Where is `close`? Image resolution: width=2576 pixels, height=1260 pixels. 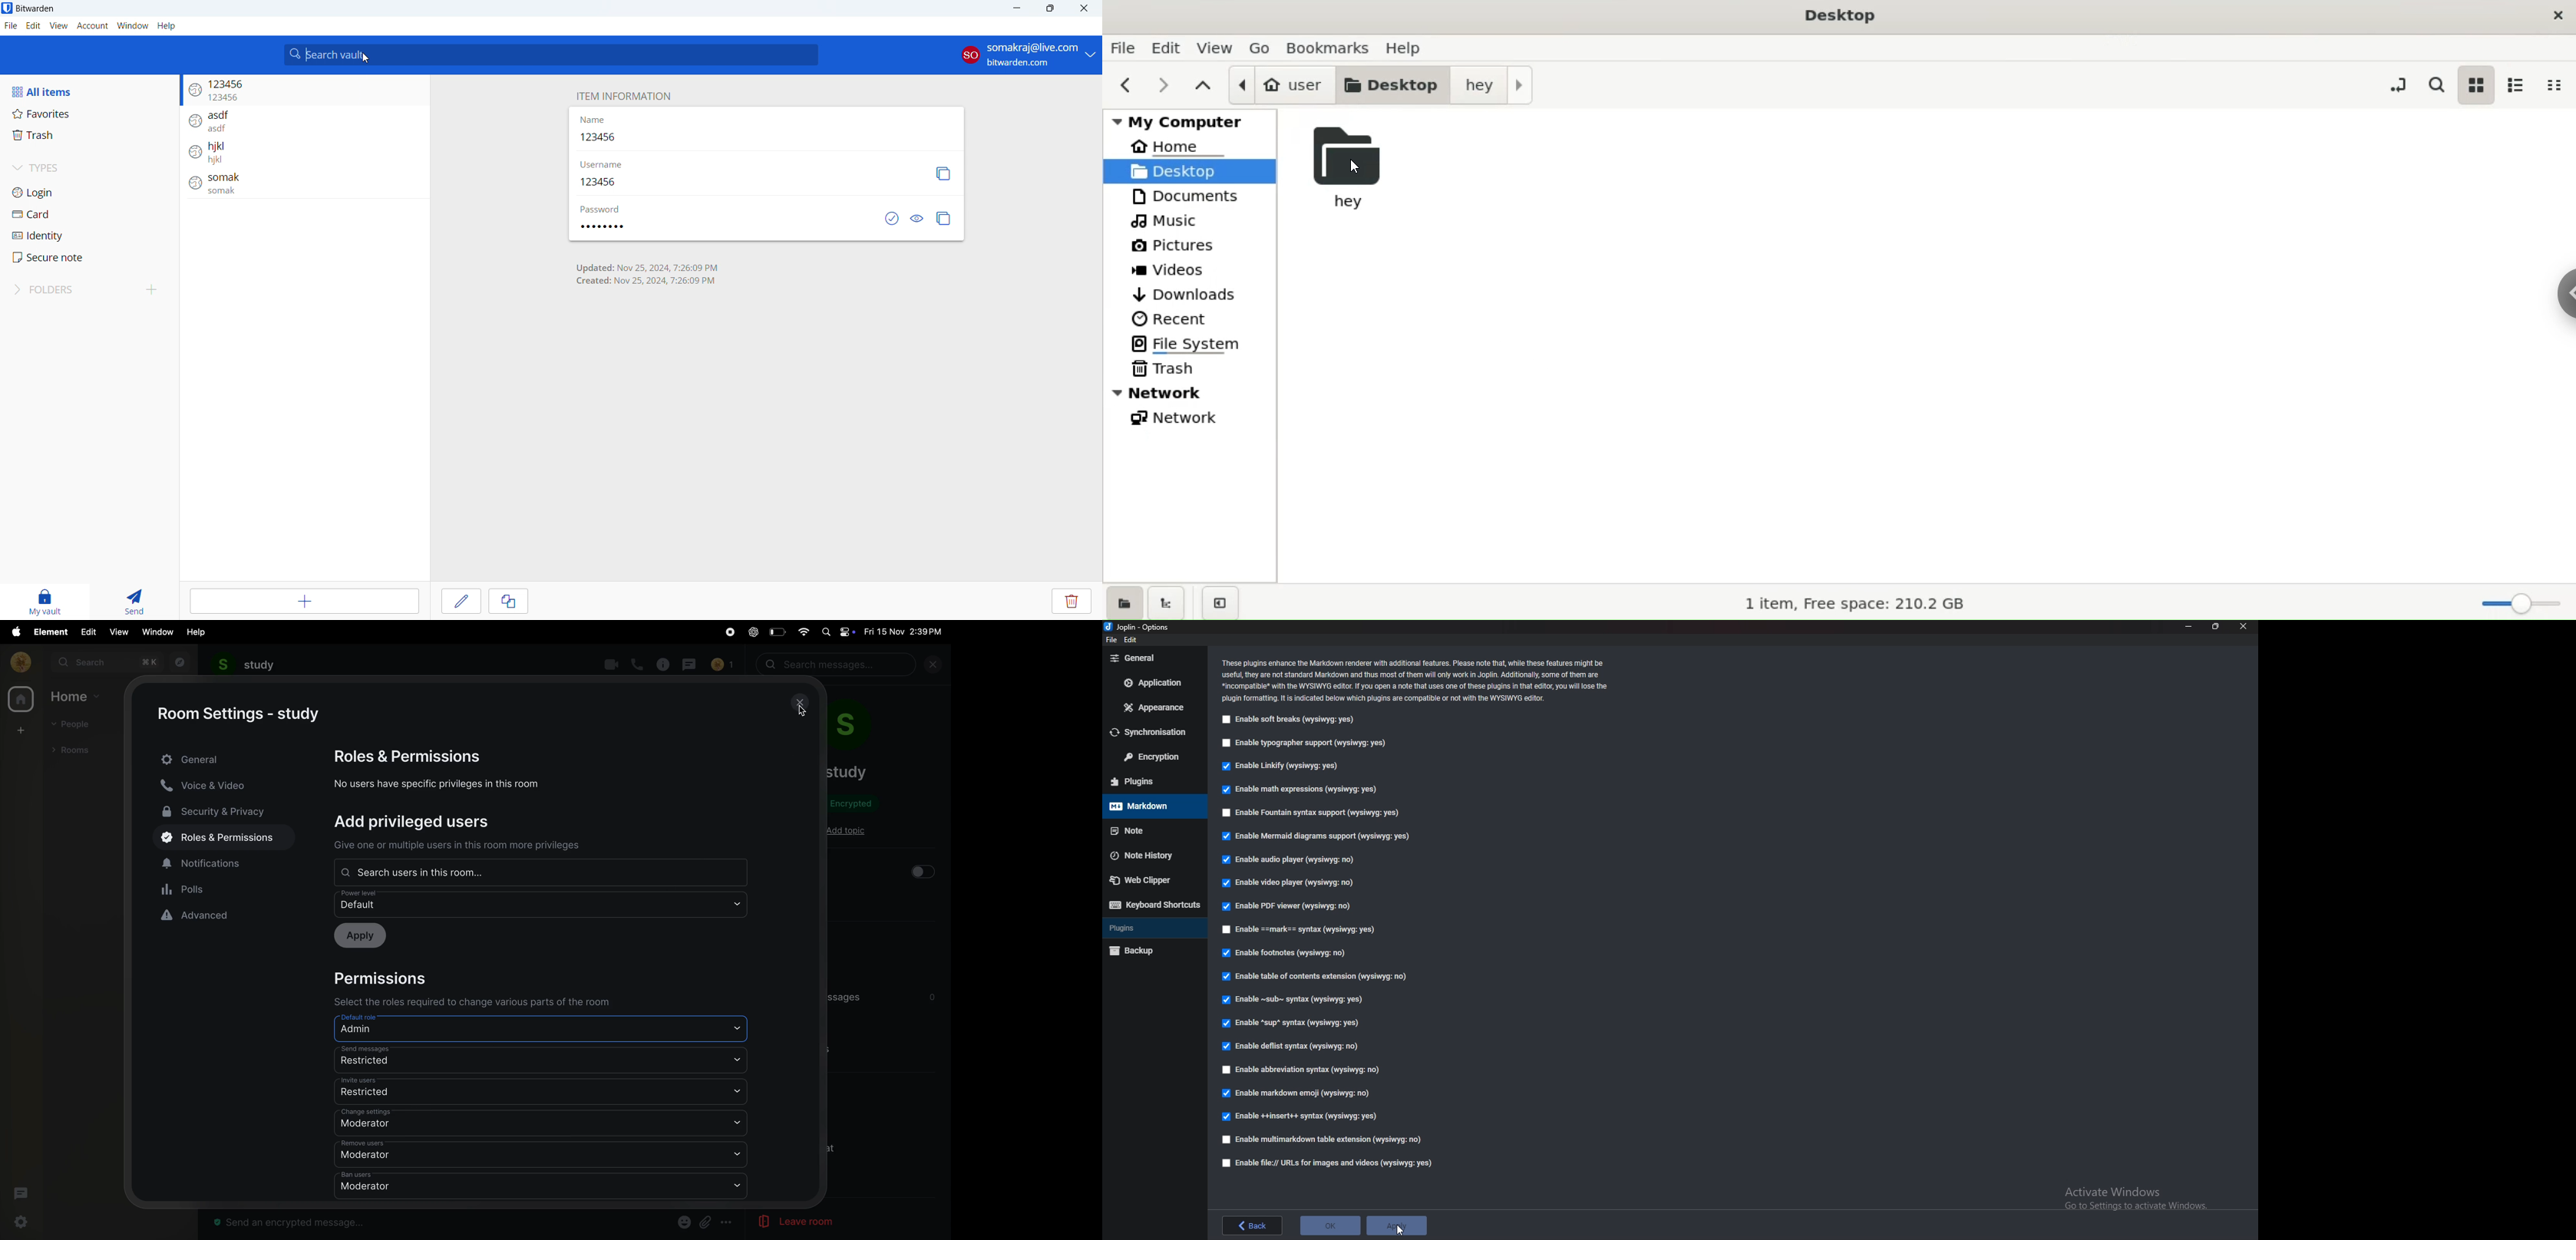 close is located at coordinates (936, 666).